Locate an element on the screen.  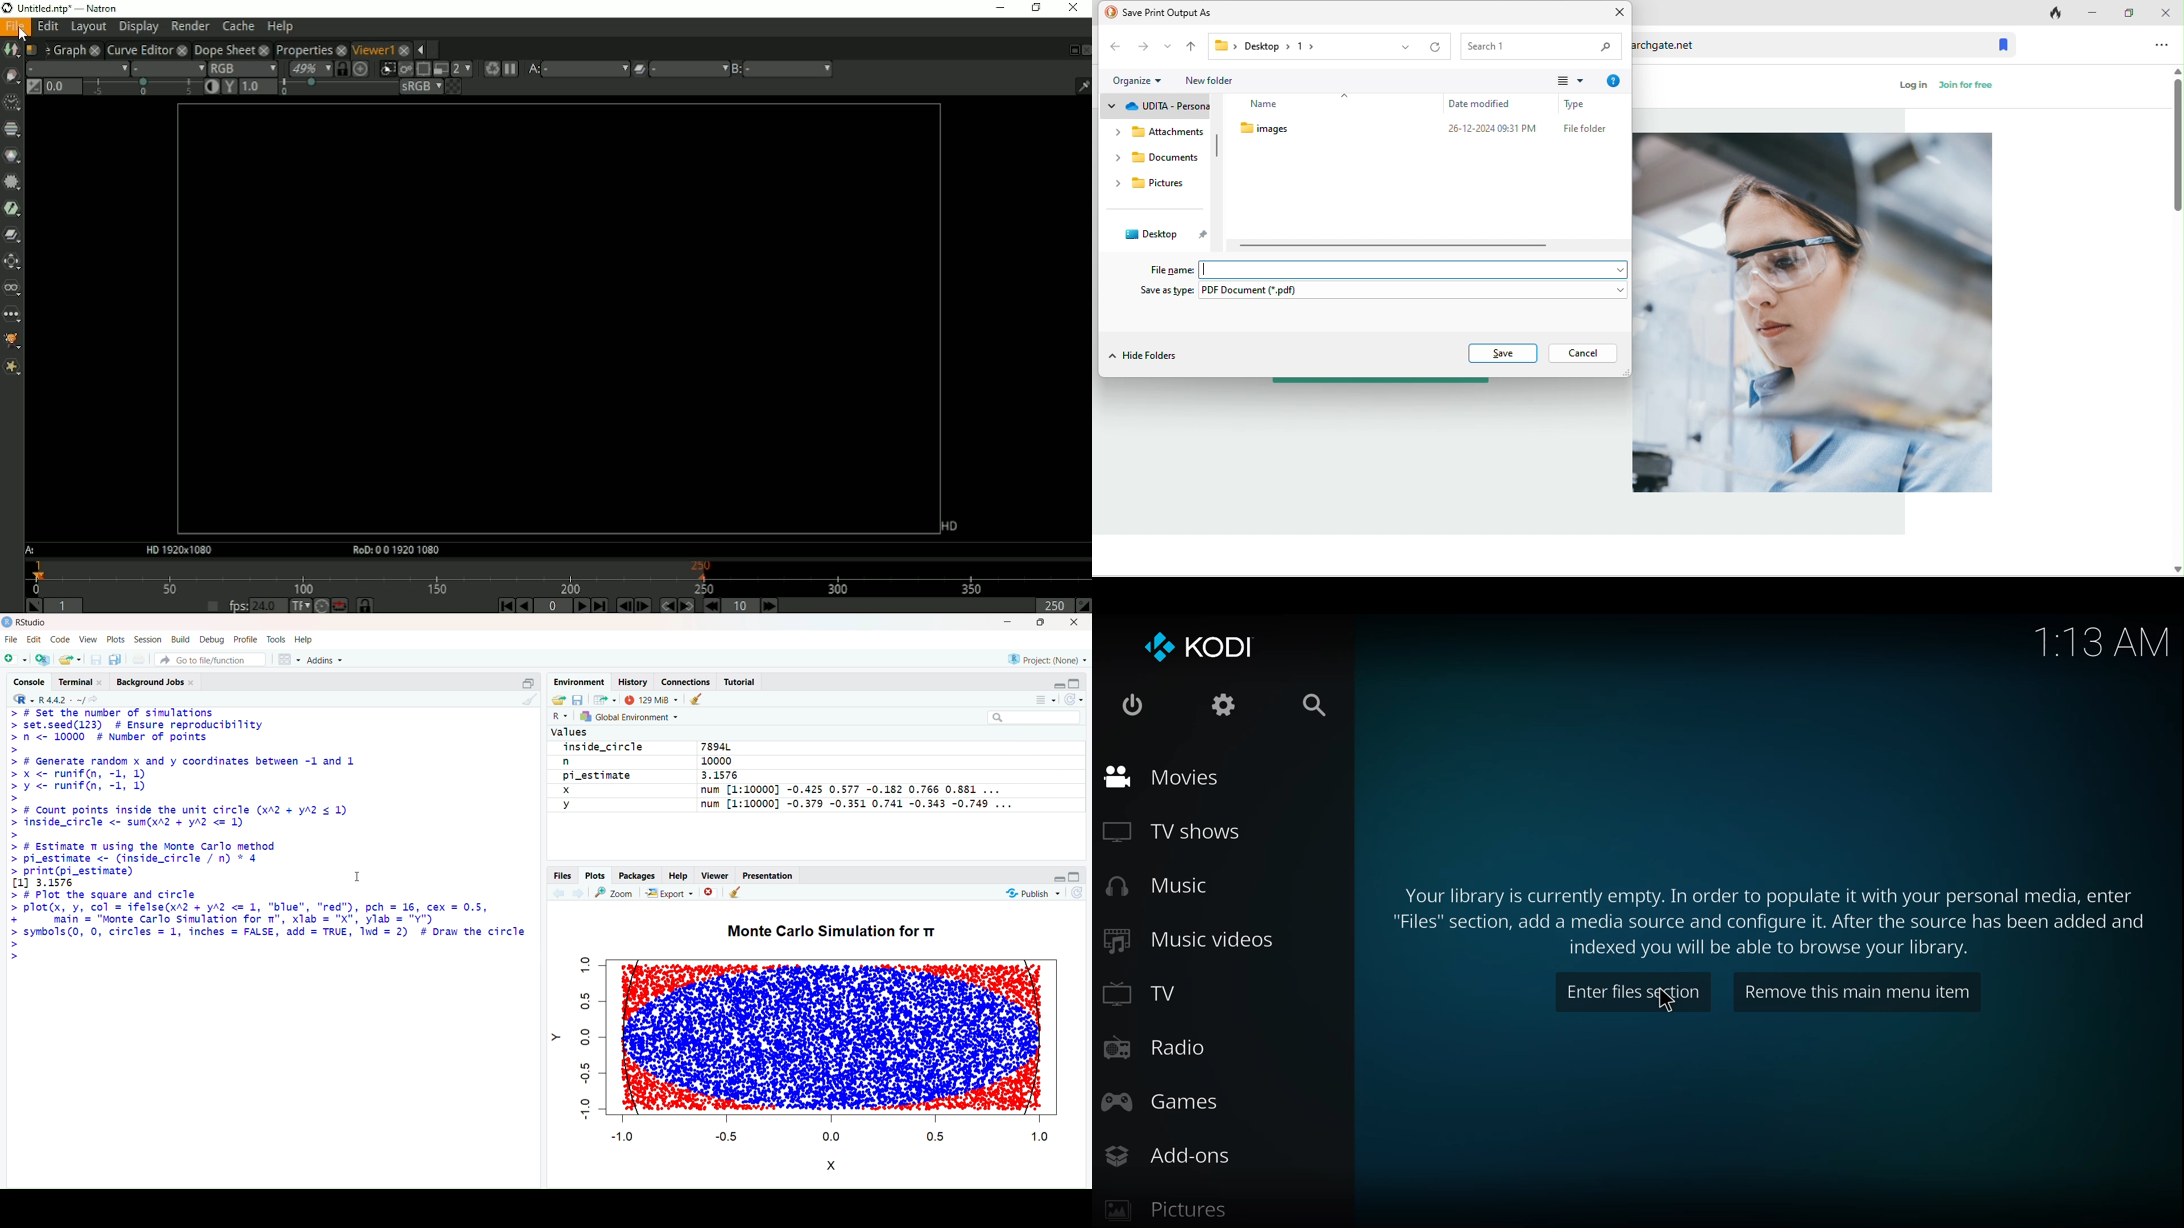
Workspace panes is located at coordinates (291, 660).